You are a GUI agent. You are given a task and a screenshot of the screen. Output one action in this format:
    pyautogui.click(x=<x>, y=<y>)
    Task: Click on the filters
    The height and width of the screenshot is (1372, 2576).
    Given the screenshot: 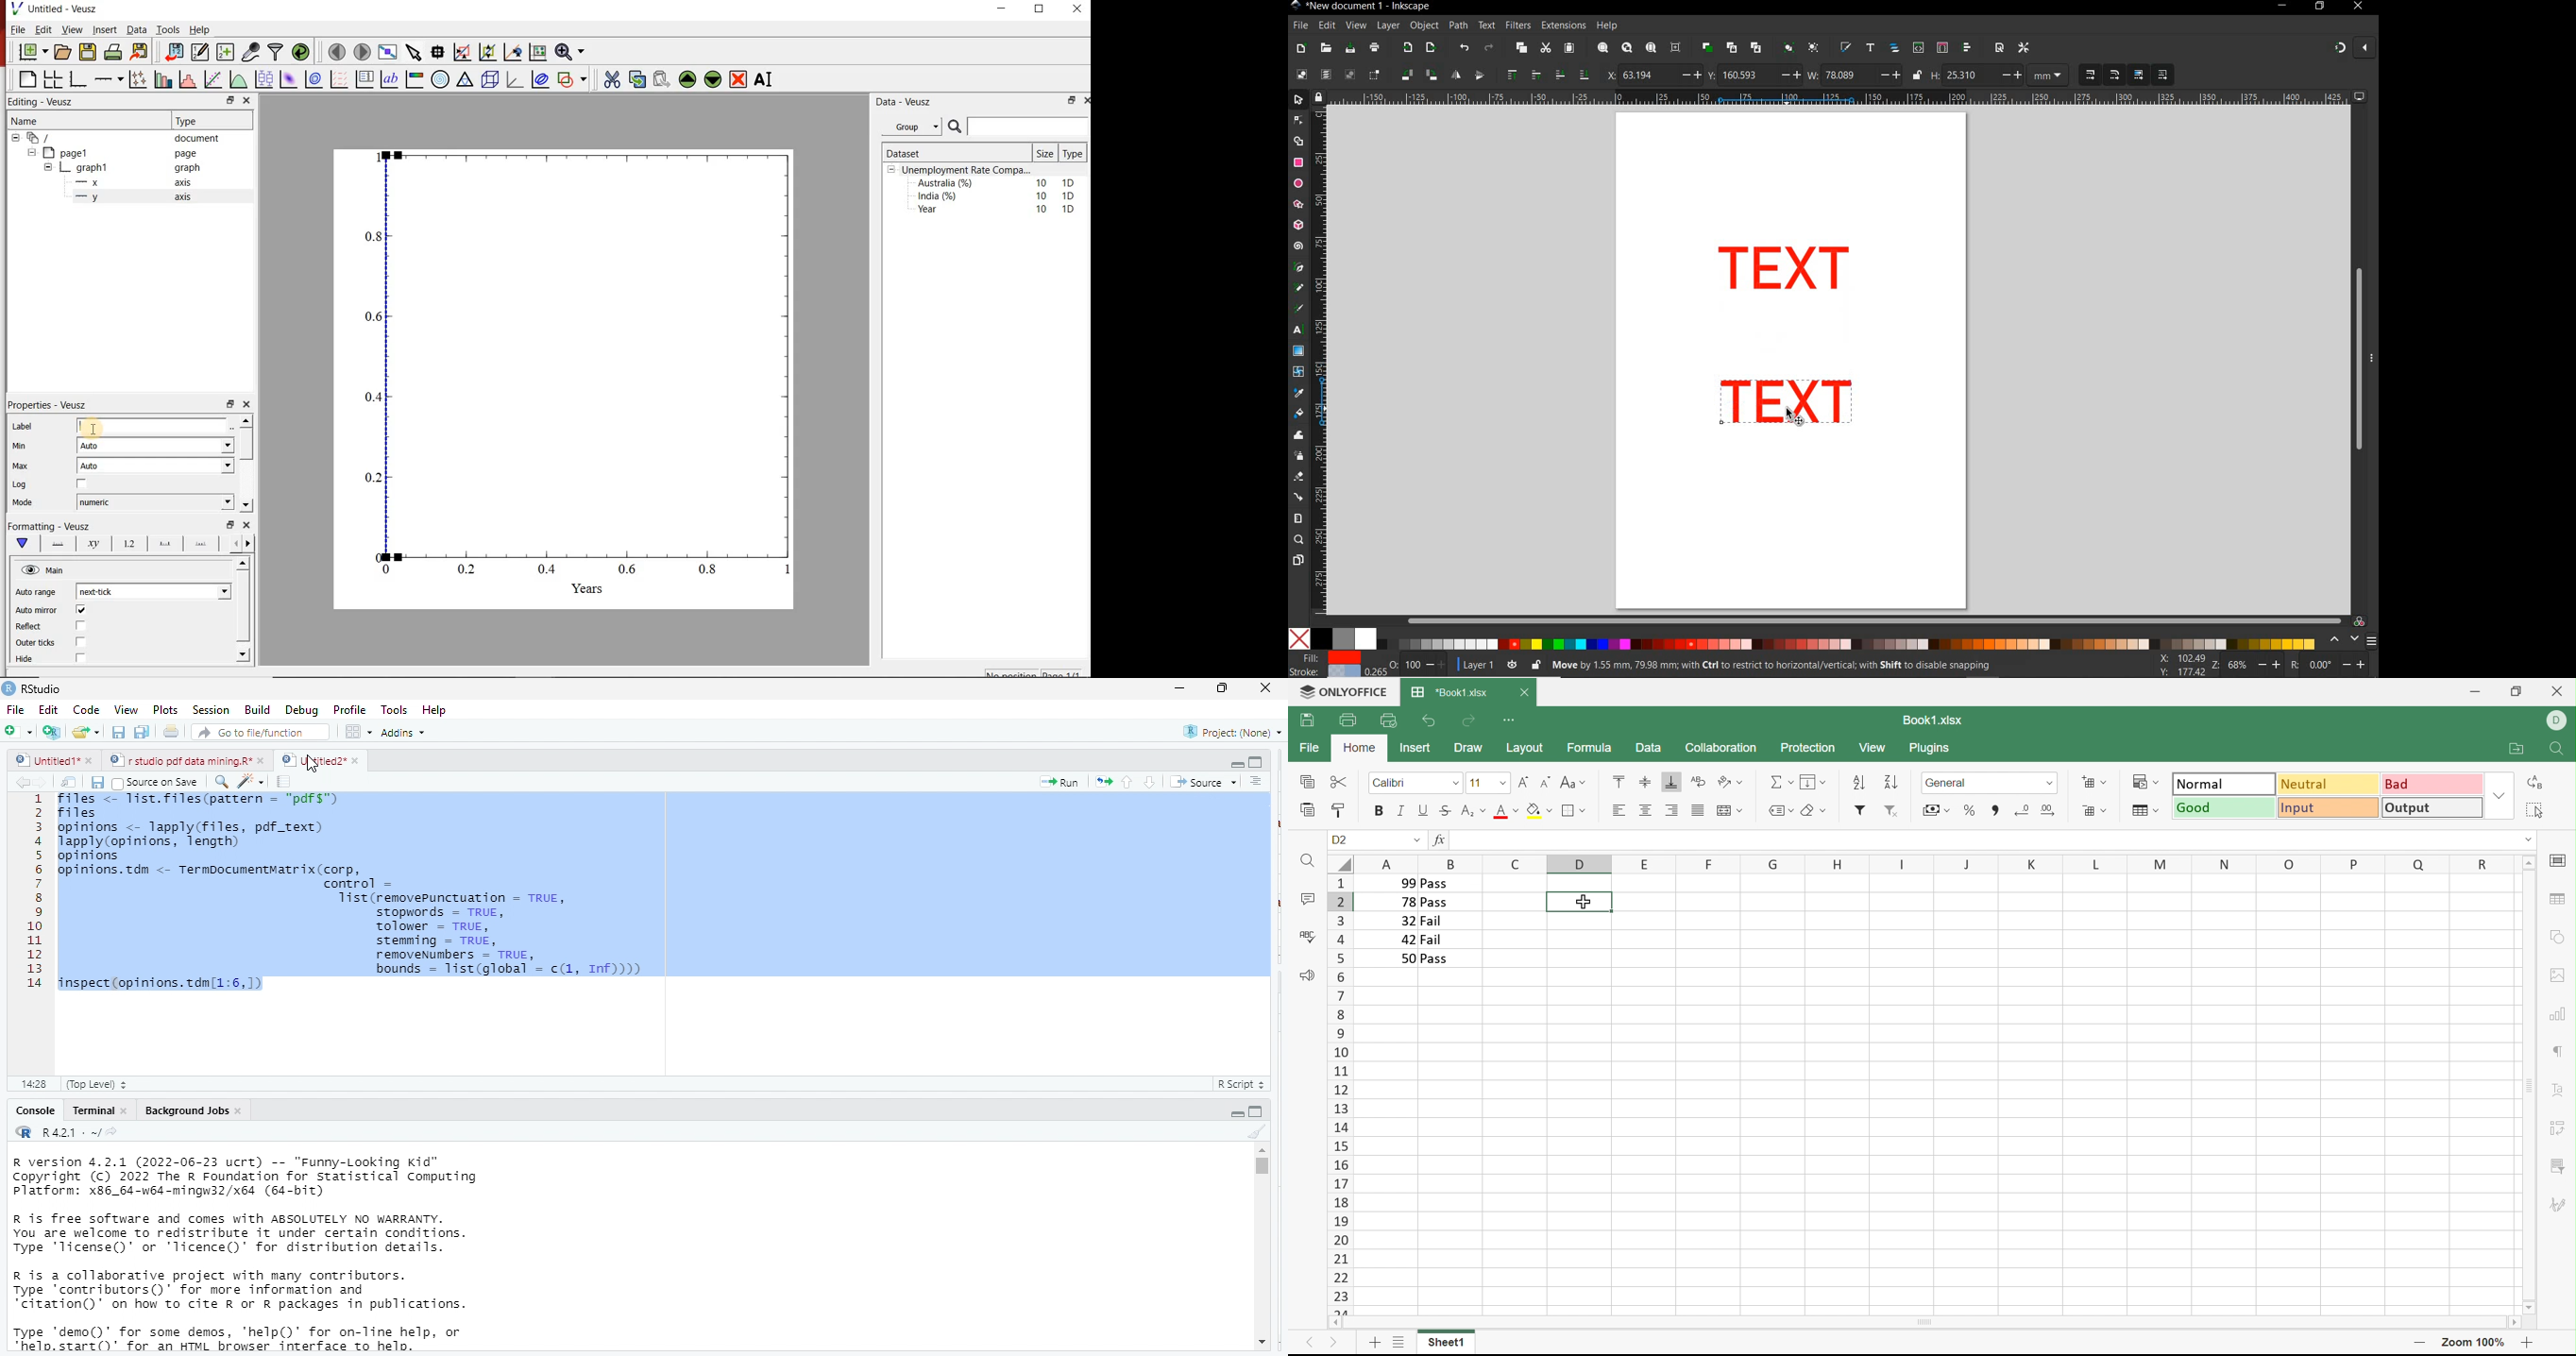 What is the action you would take?
    pyautogui.click(x=1518, y=25)
    